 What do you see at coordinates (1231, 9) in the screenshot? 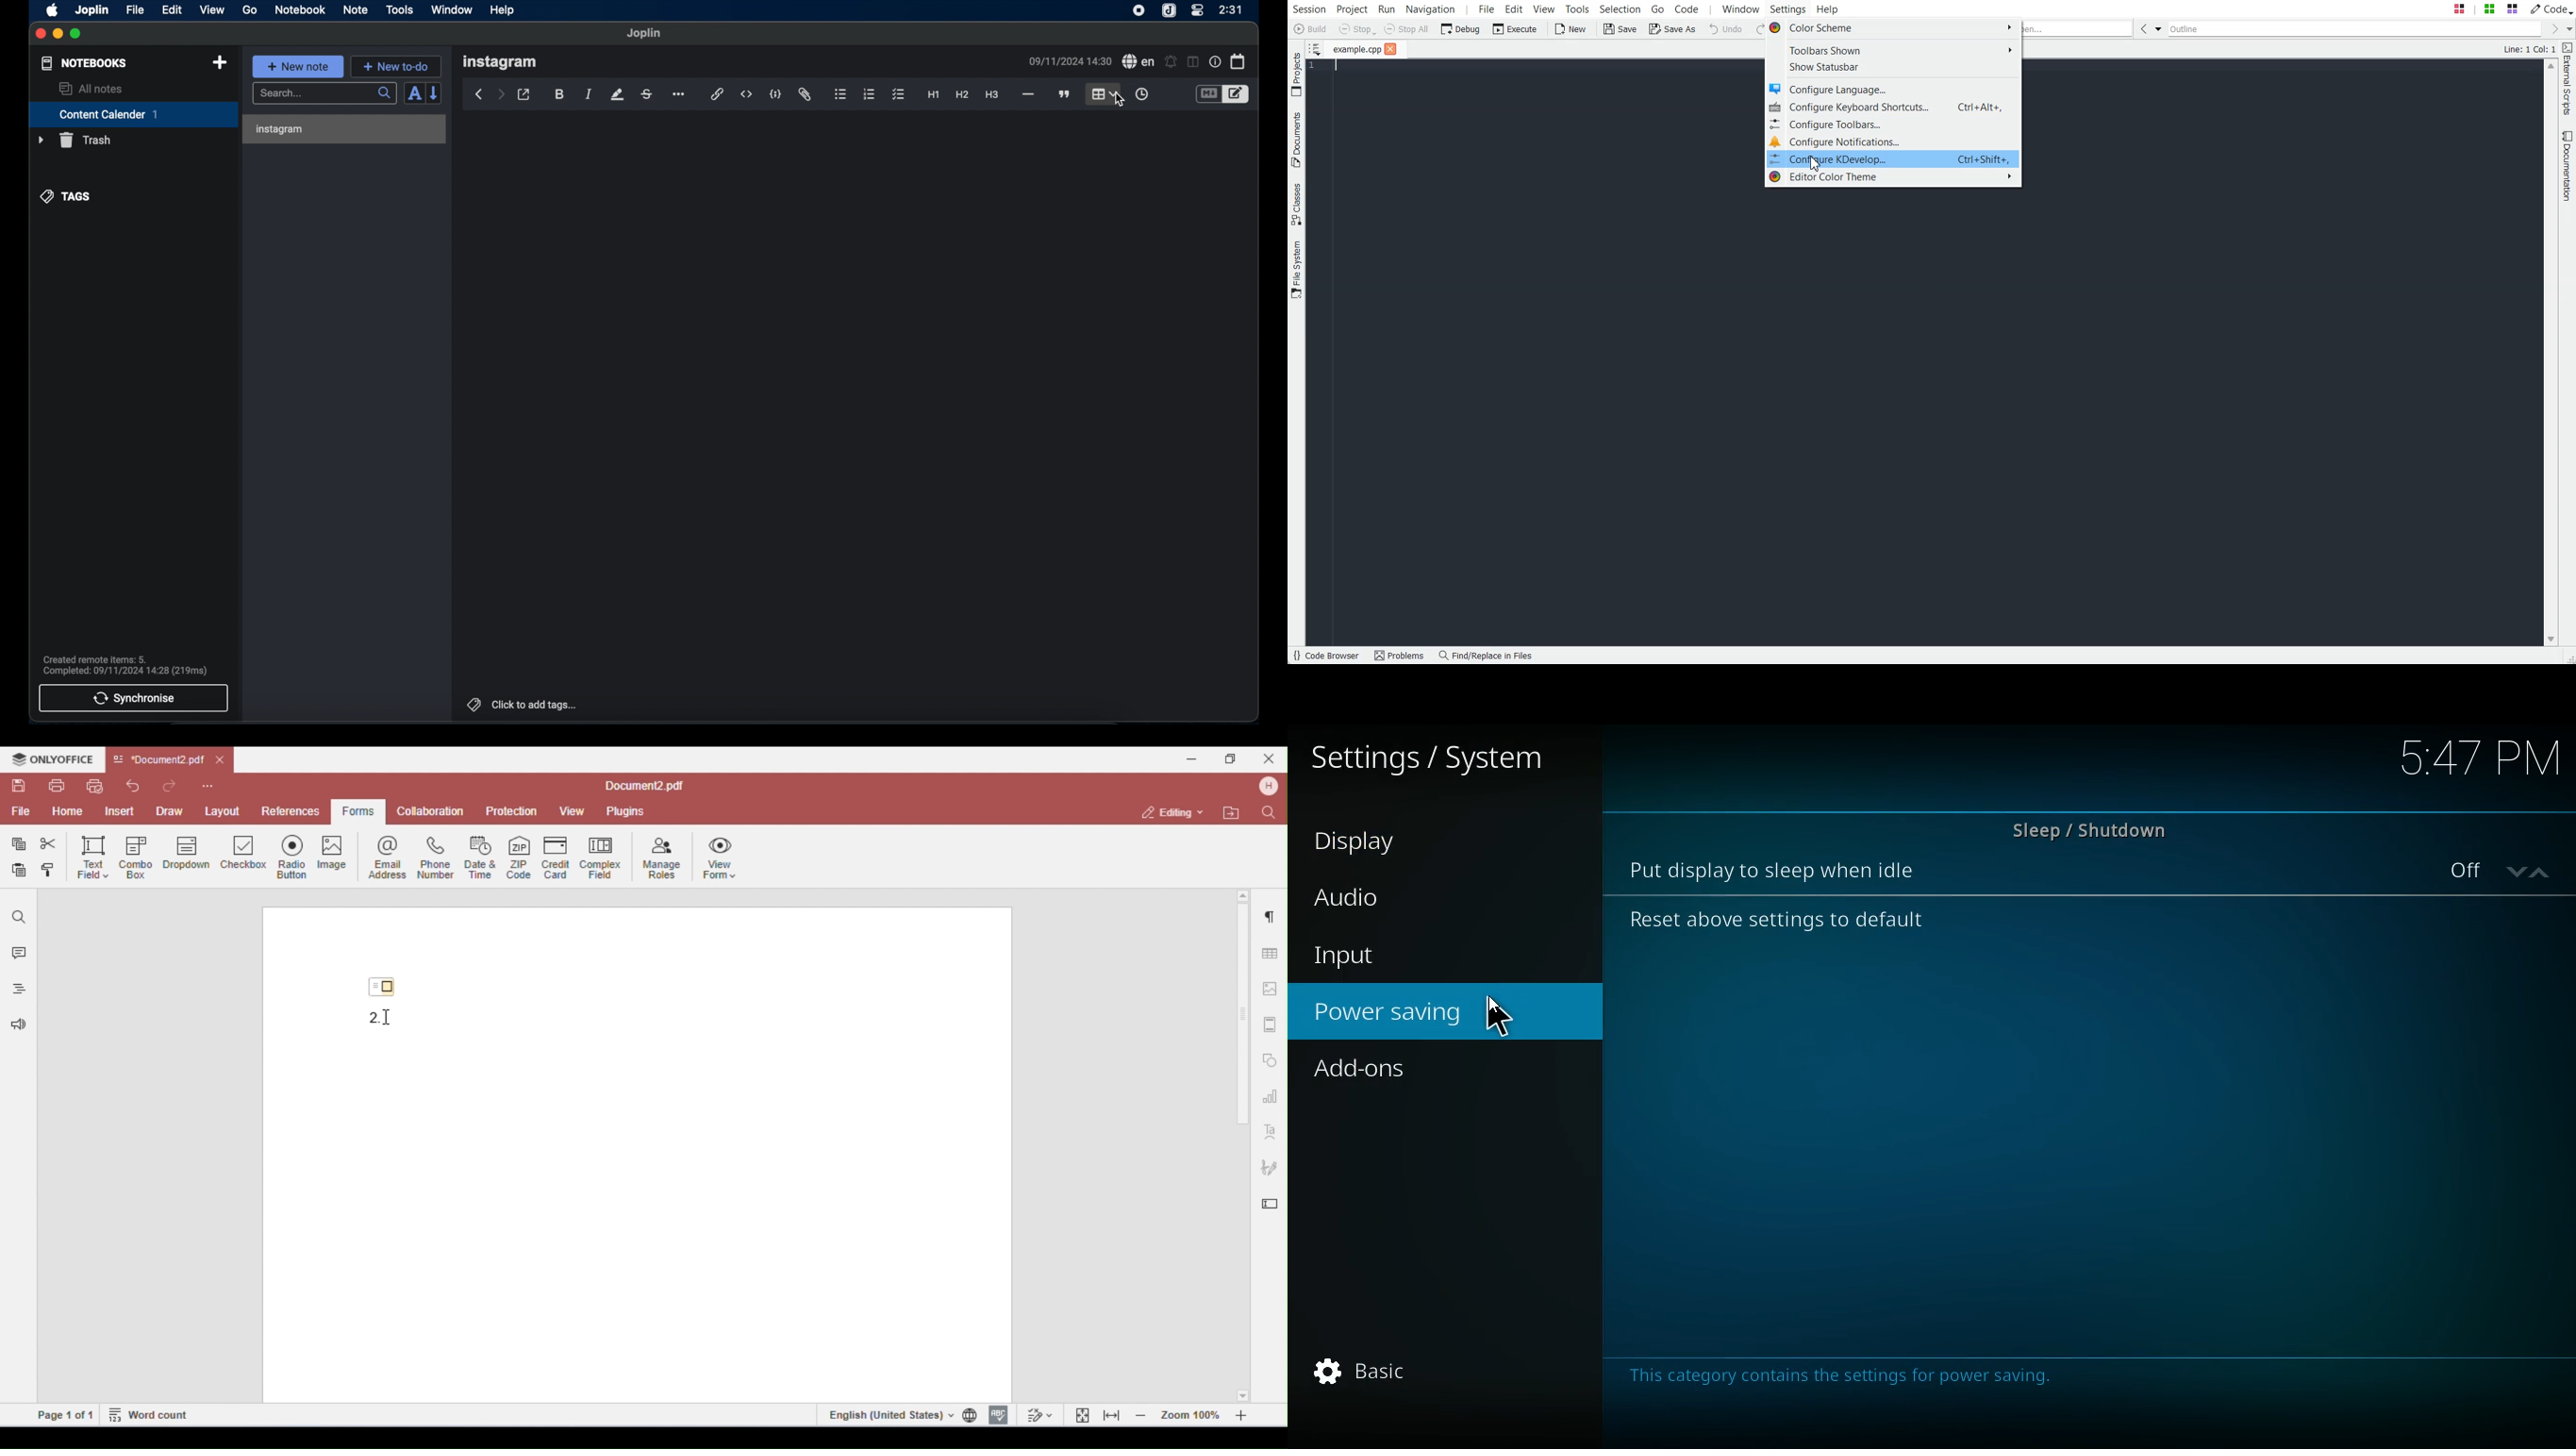
I see `2:31(time)` at bounding box center [1231, 9].